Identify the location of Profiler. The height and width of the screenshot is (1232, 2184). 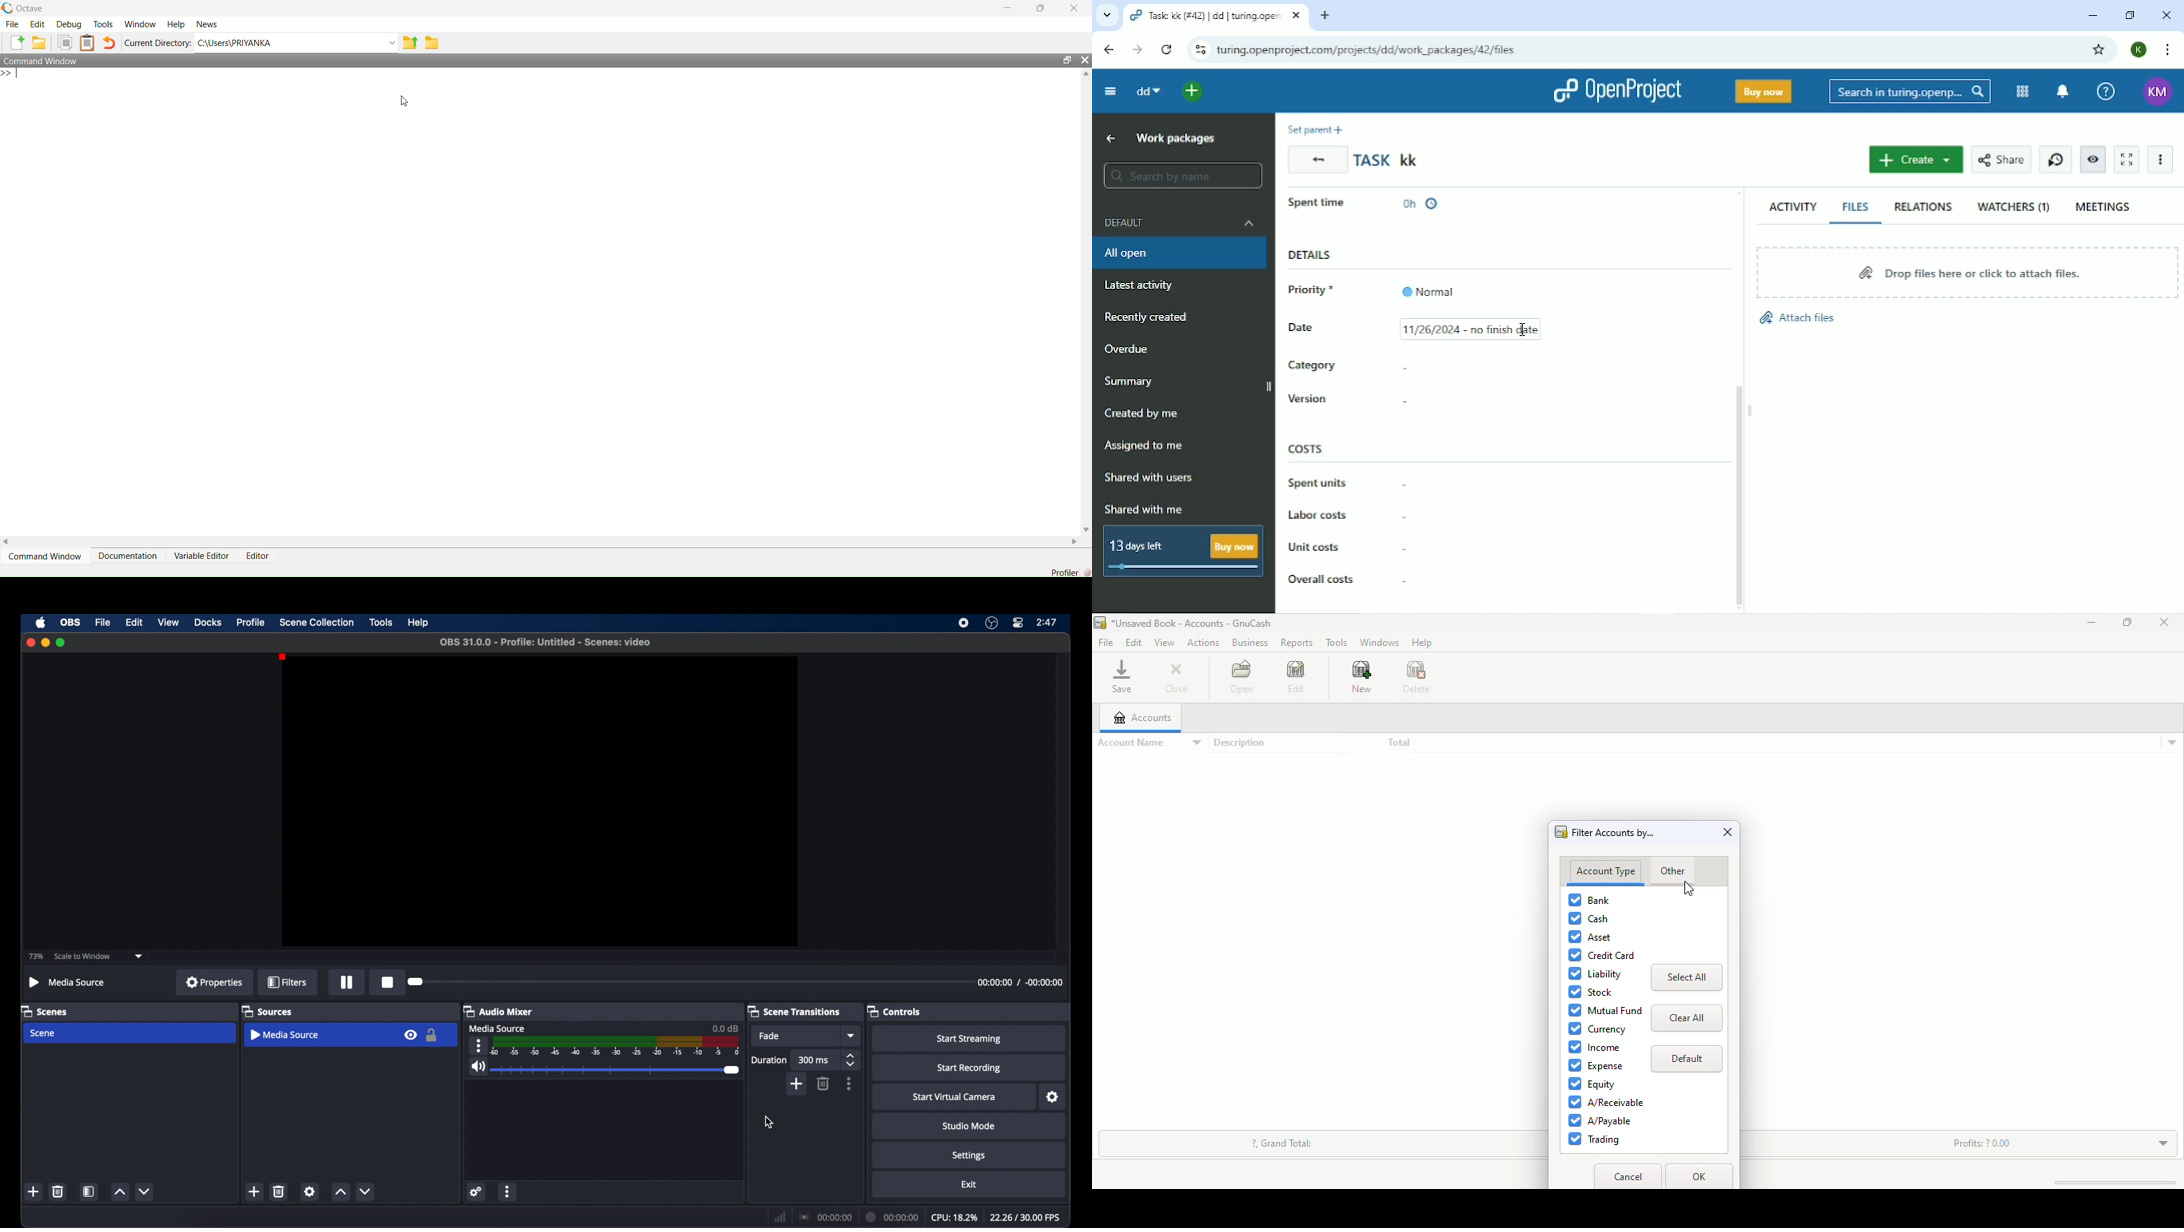
(1064, 573).